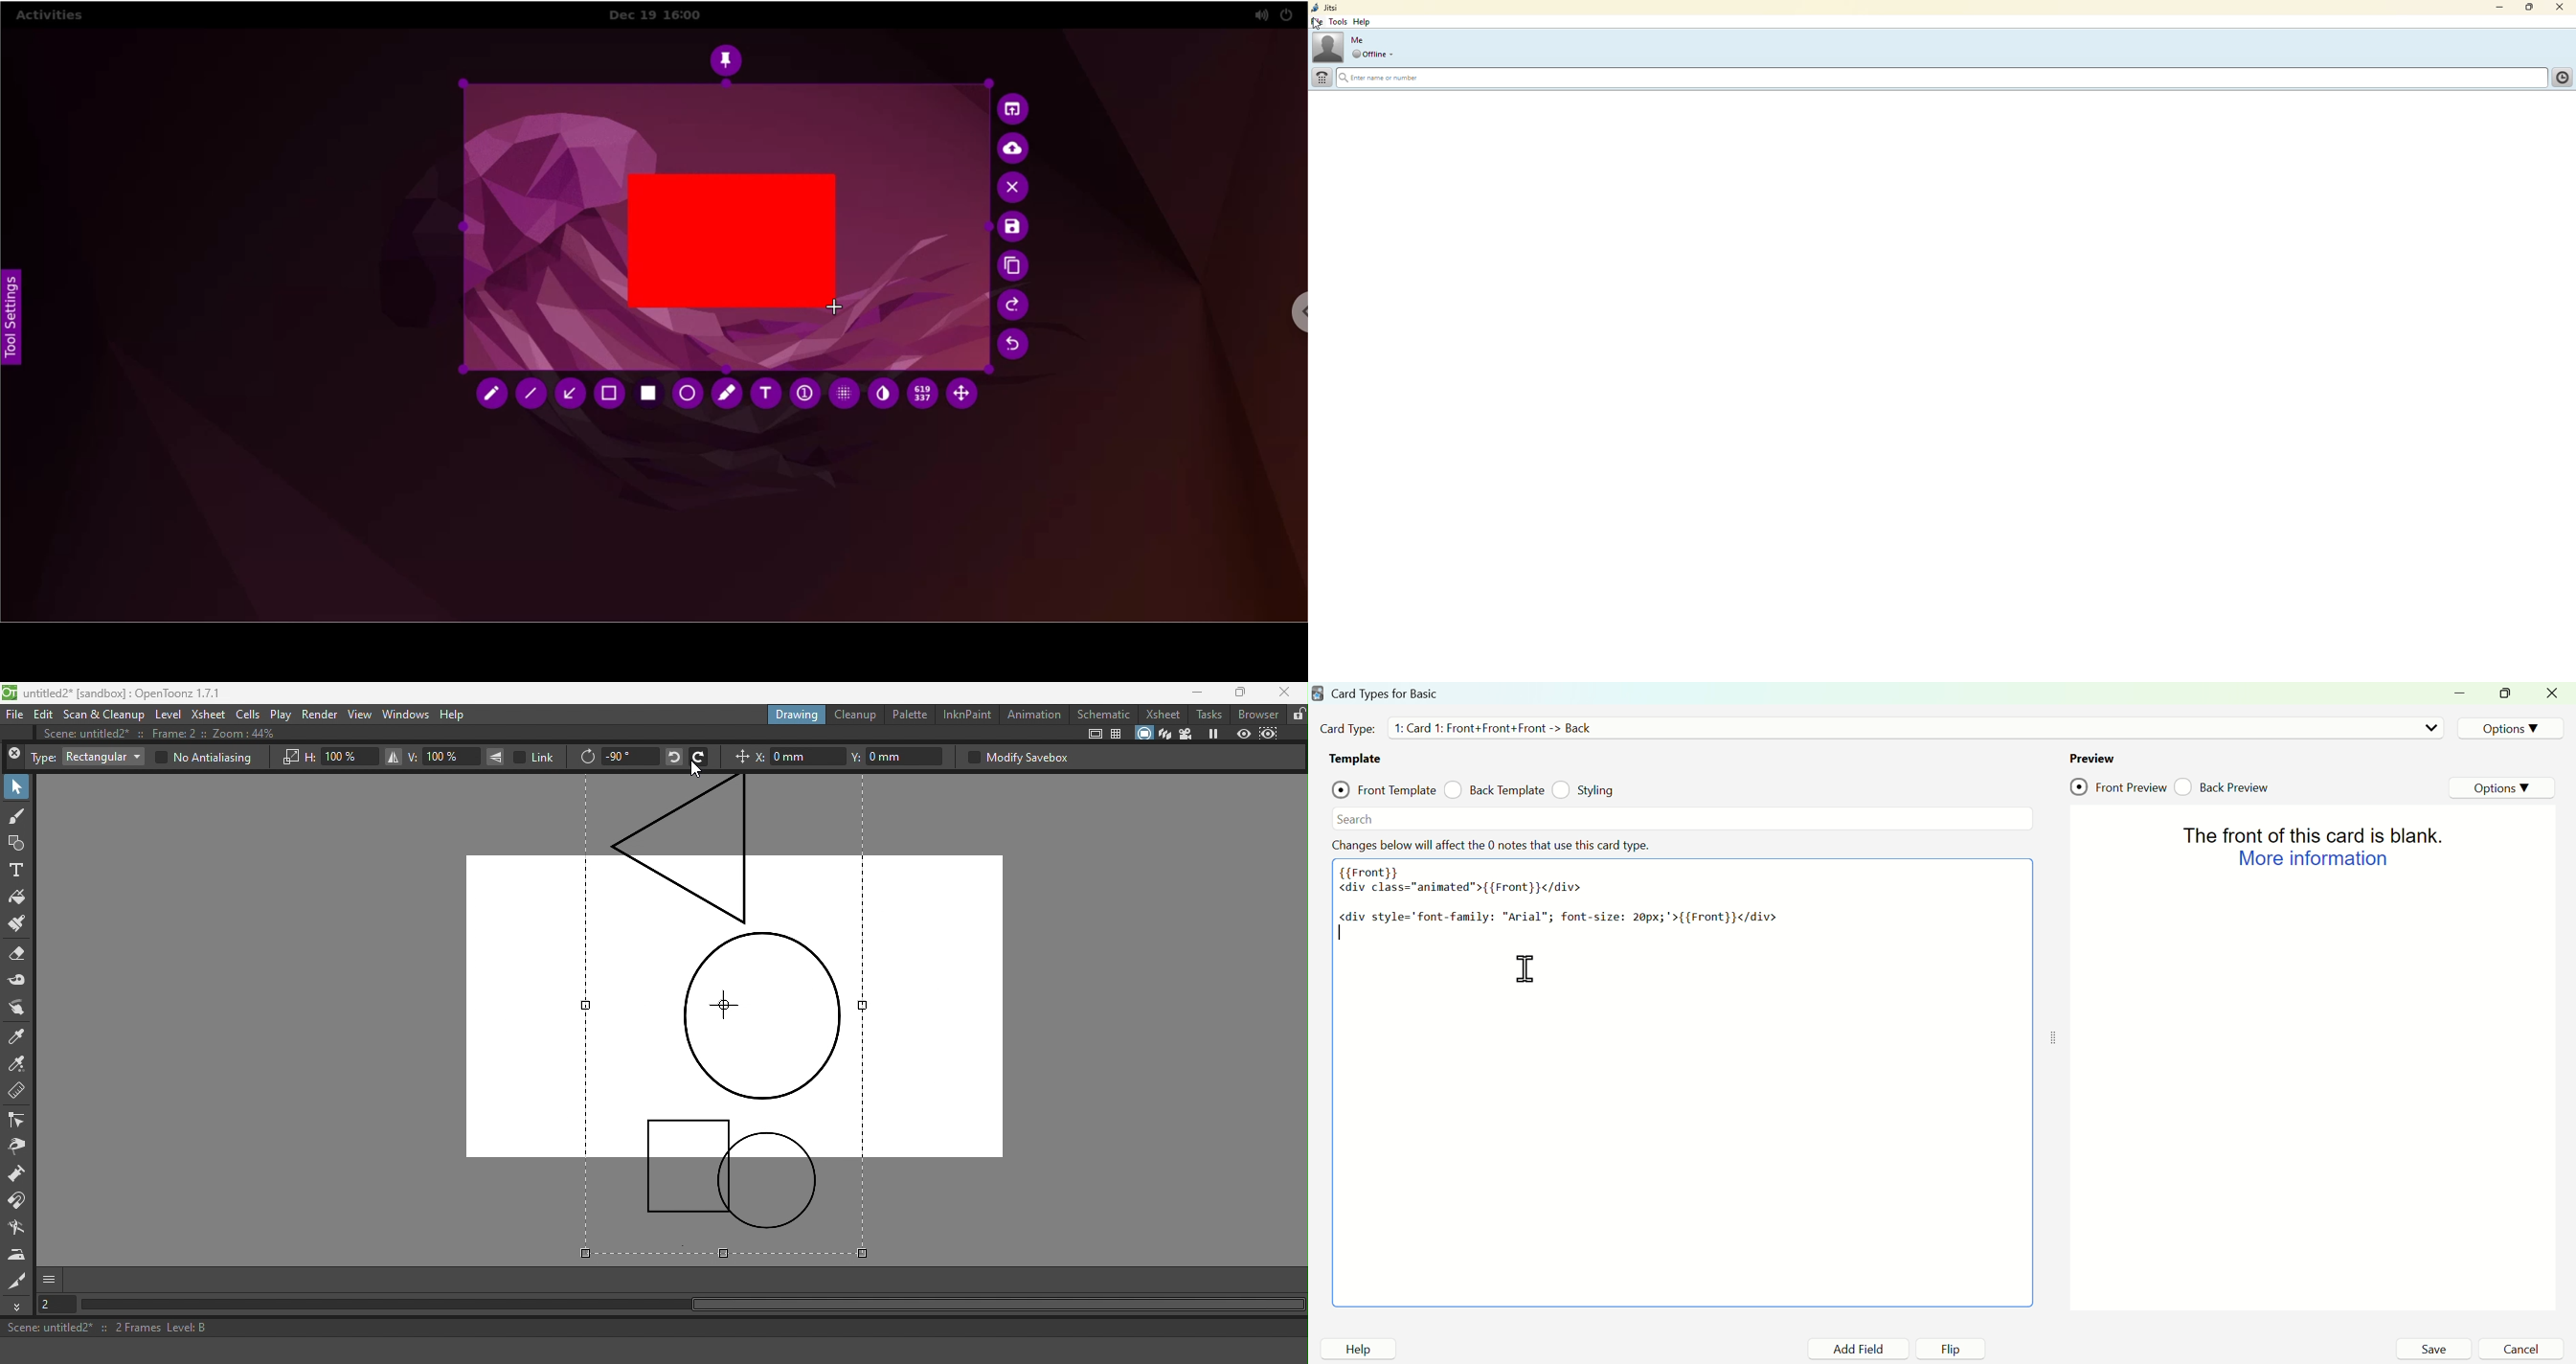 This screenshot has width=2576, height=1372. Describe the element at coordinates (1856, 1349) in the screenshot. I see `add field` at that location.